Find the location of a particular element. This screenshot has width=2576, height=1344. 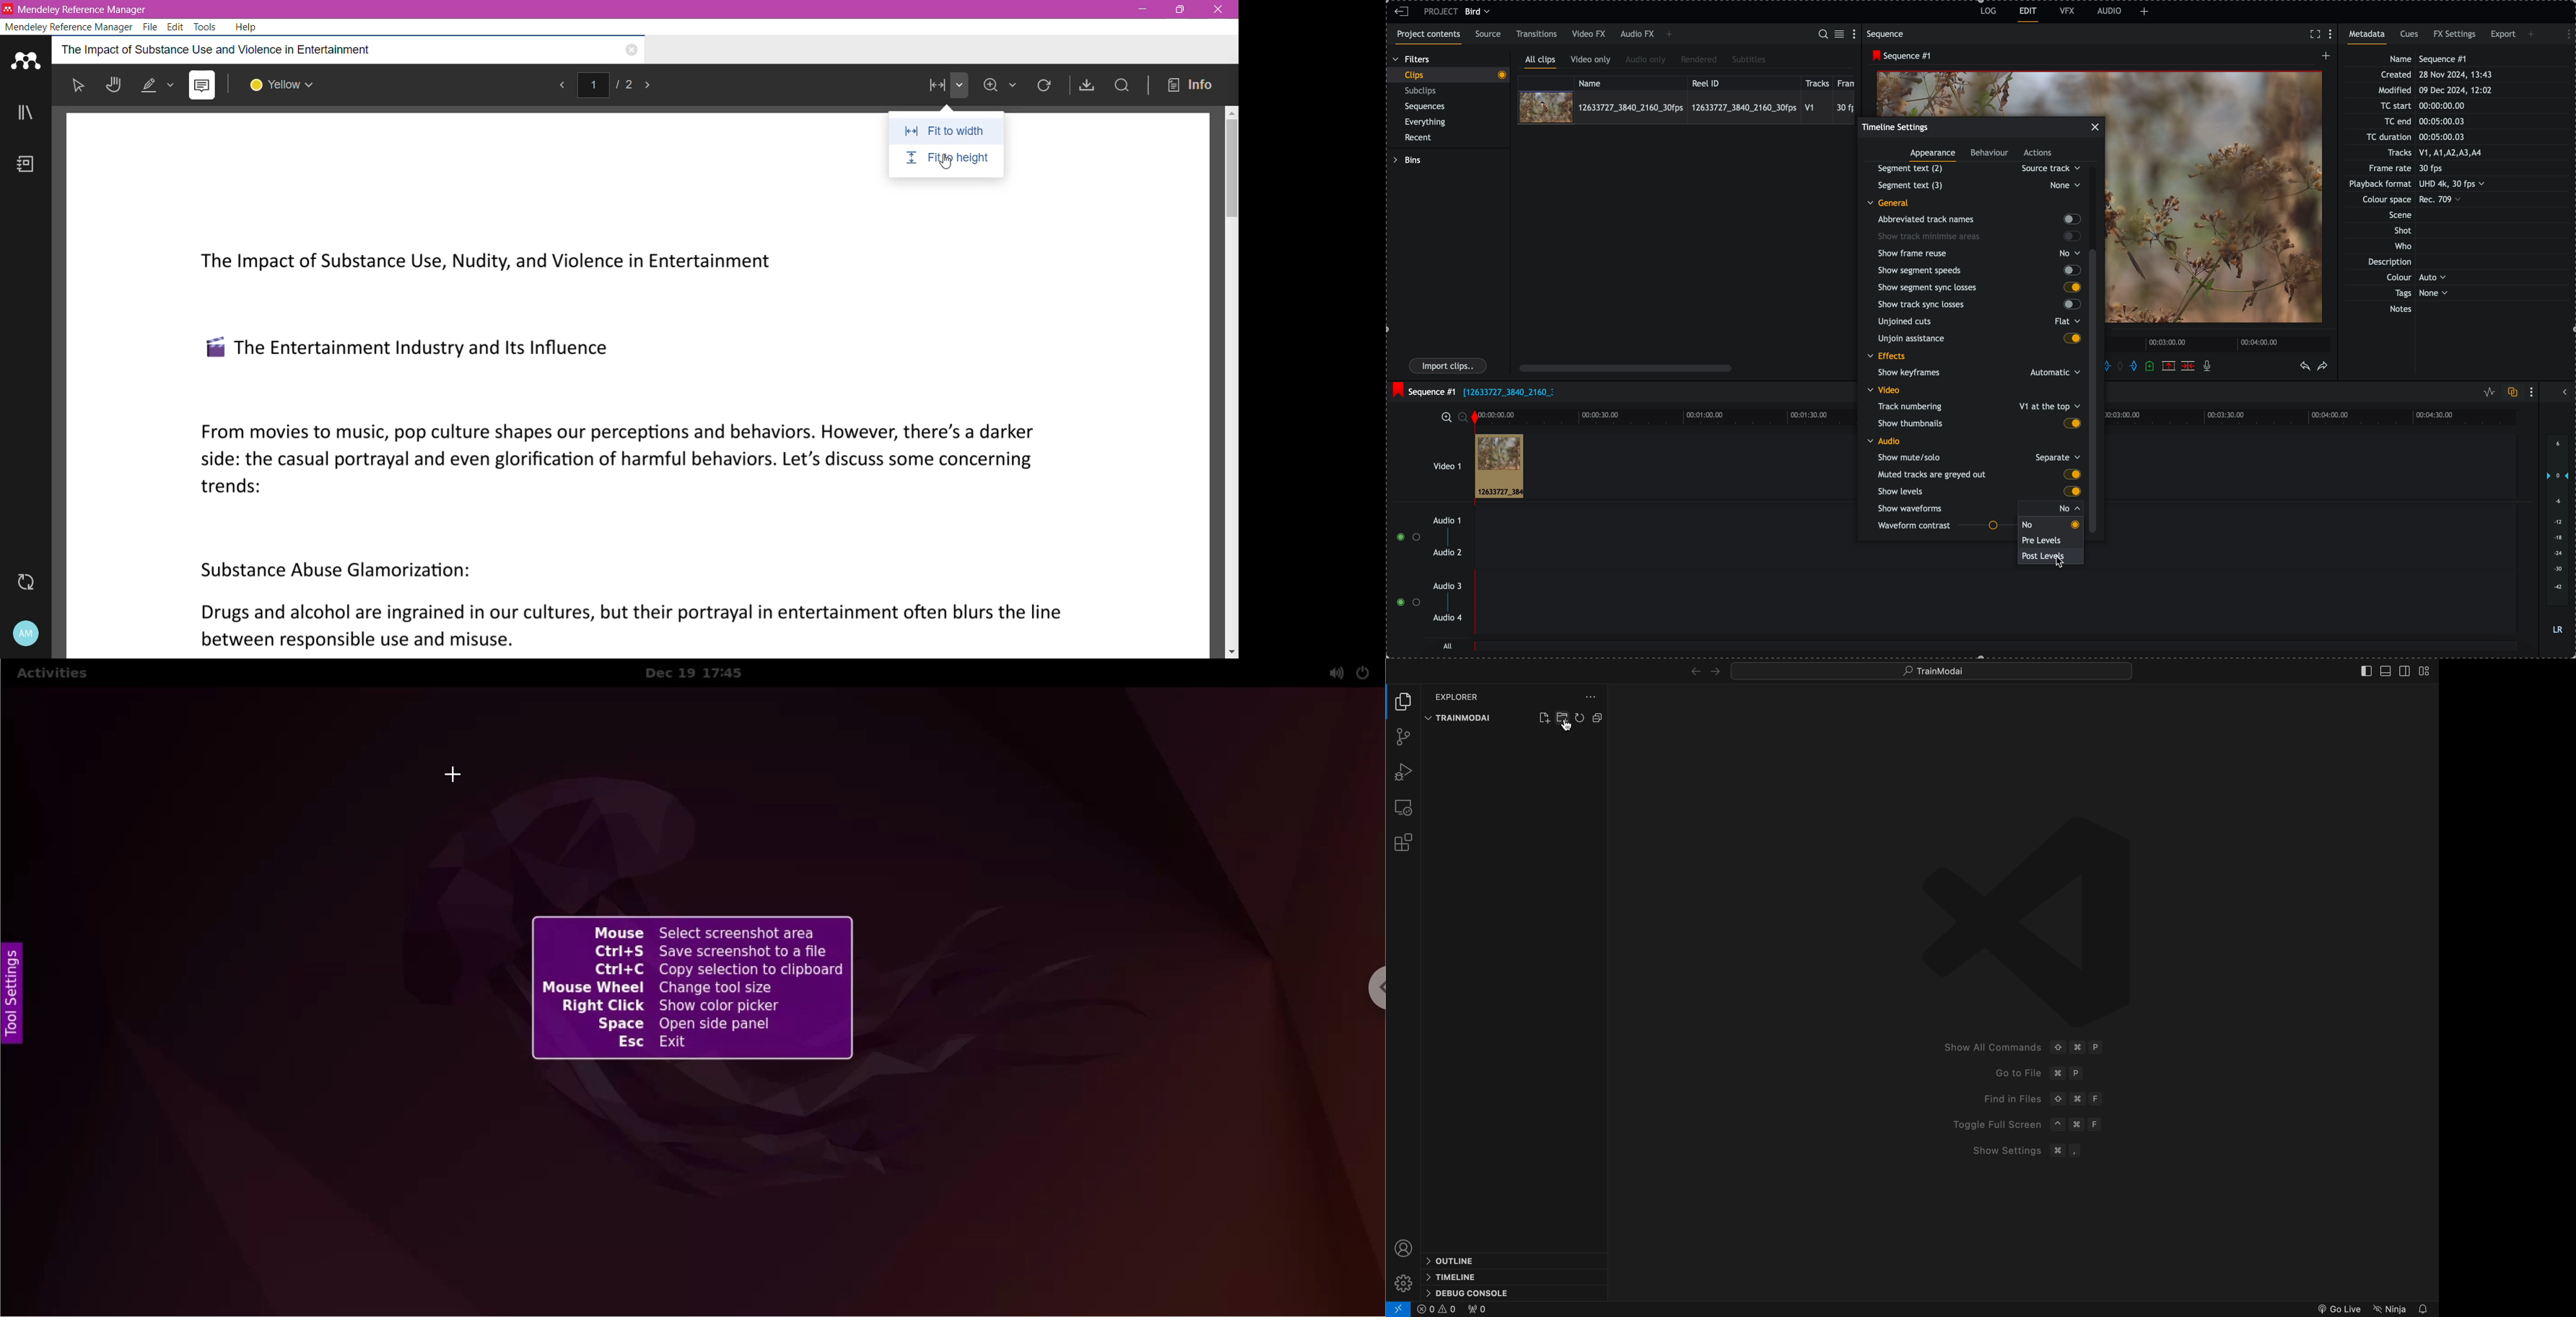

show/hide full audio mix is located at coordinates (2563, 391).